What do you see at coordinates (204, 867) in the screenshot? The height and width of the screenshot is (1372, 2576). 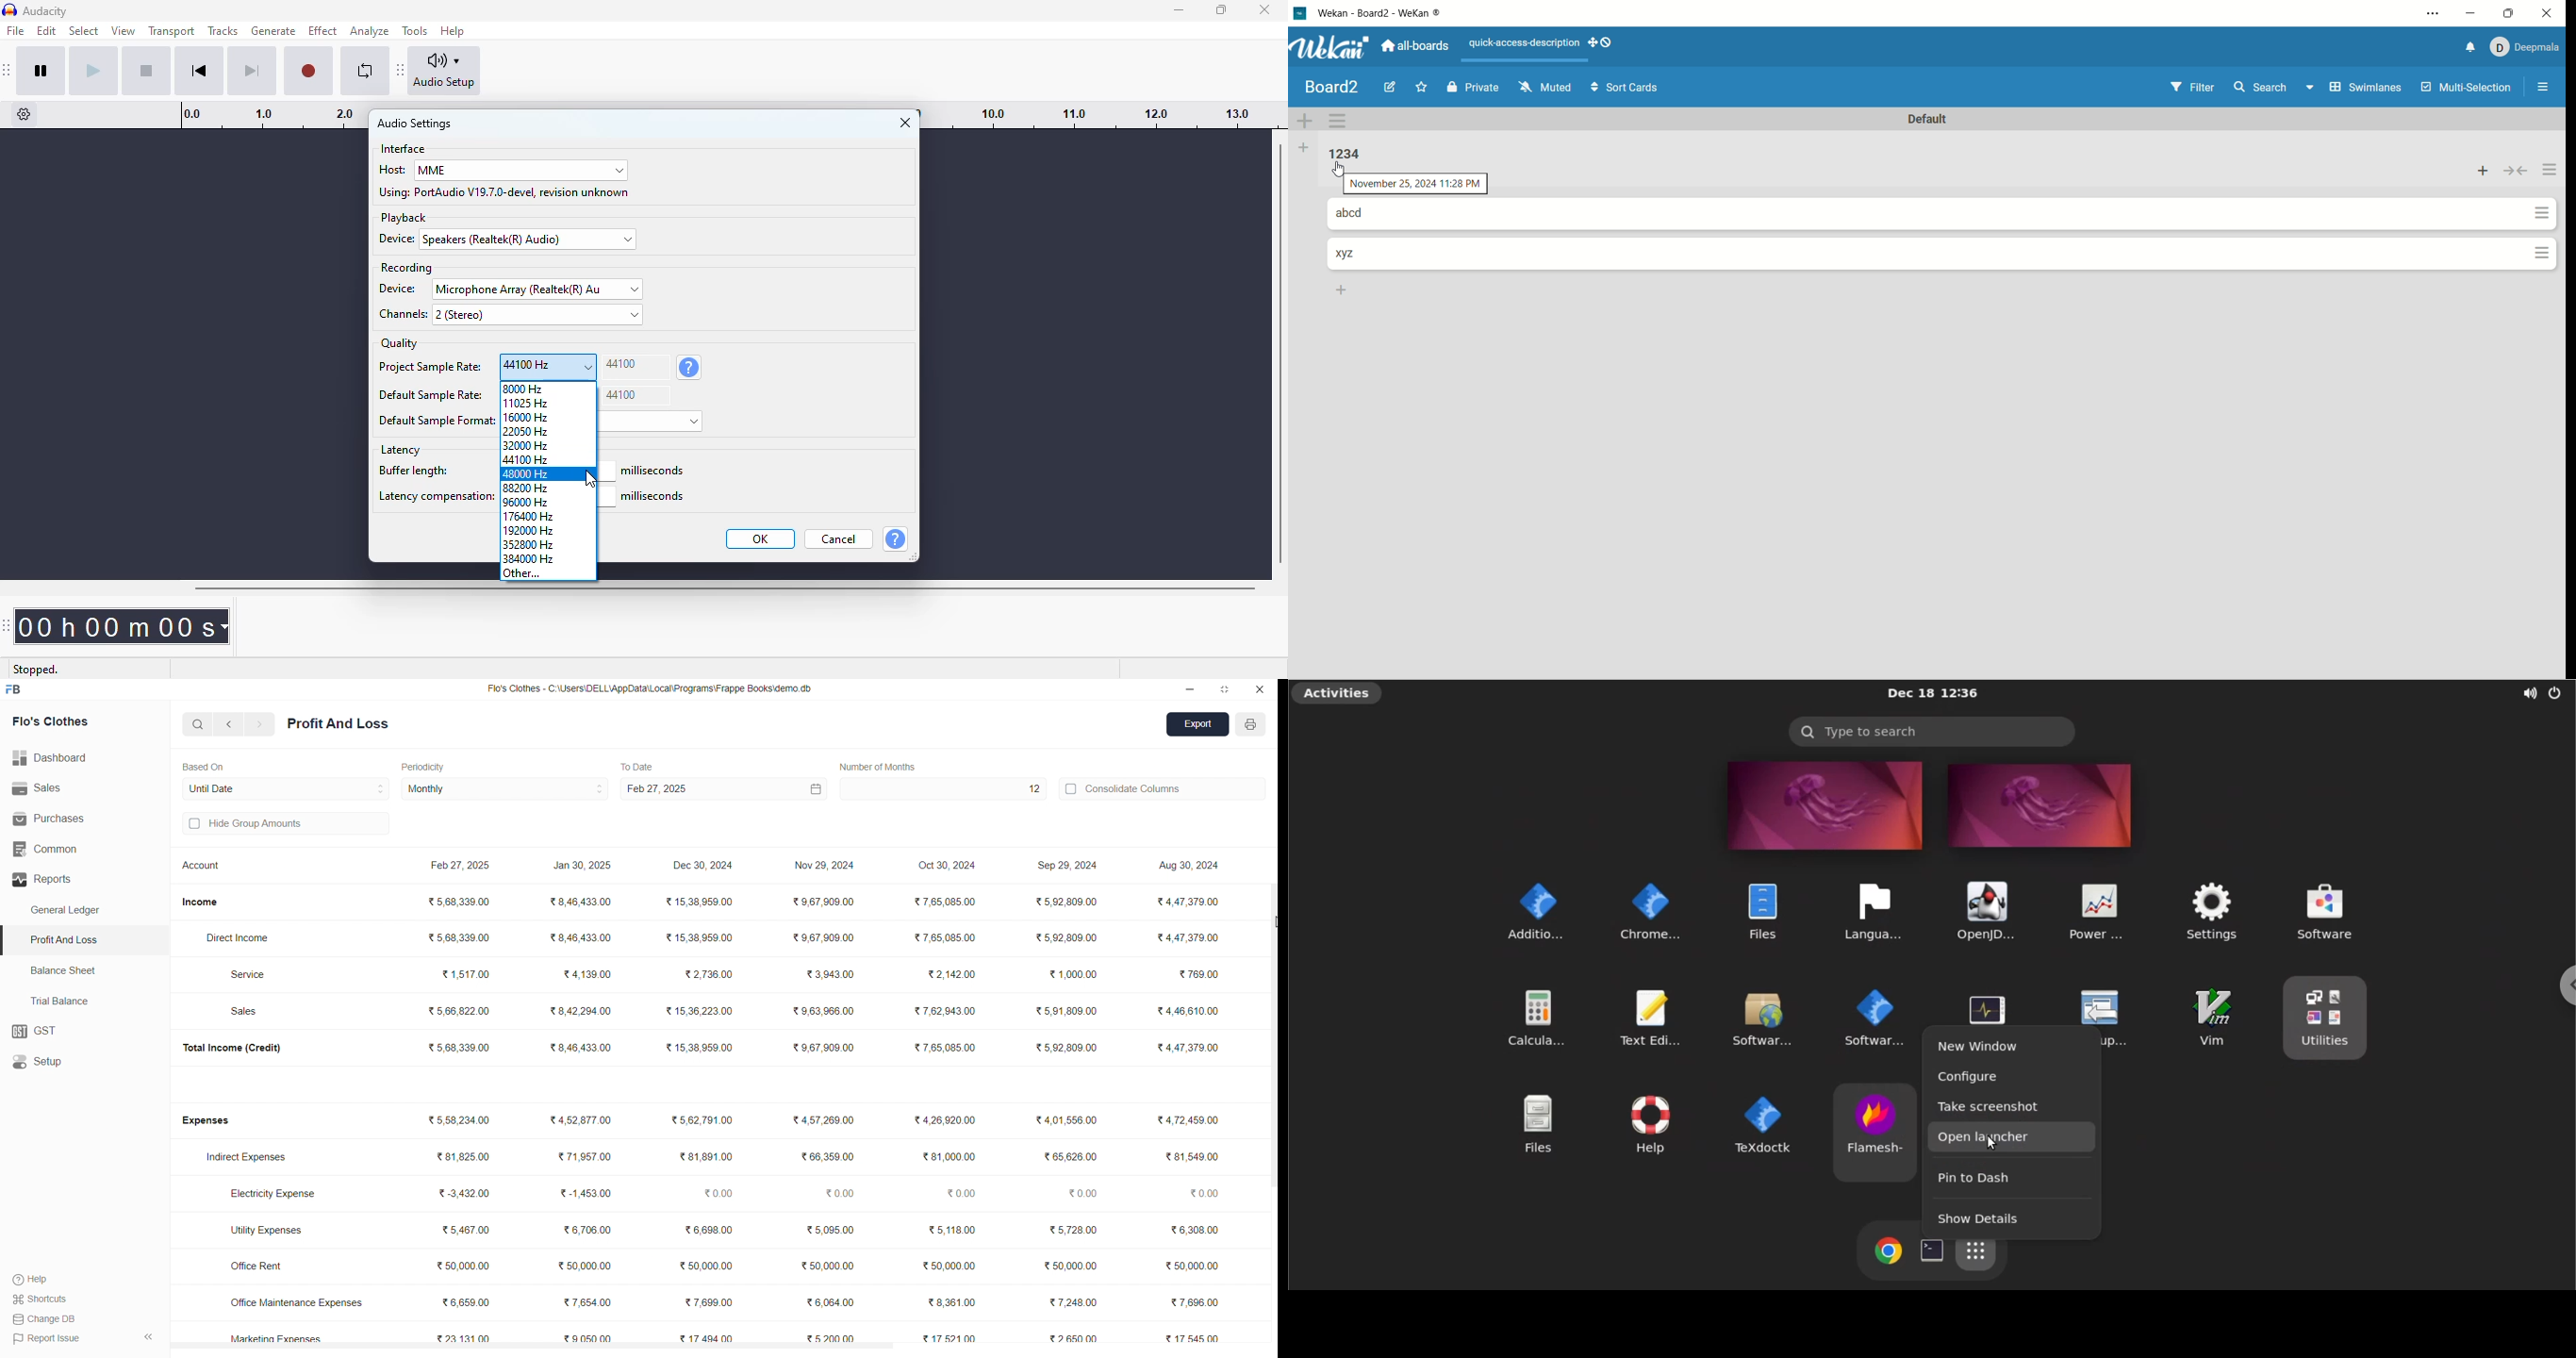 I see `Account` at bounding box center [204, 867].